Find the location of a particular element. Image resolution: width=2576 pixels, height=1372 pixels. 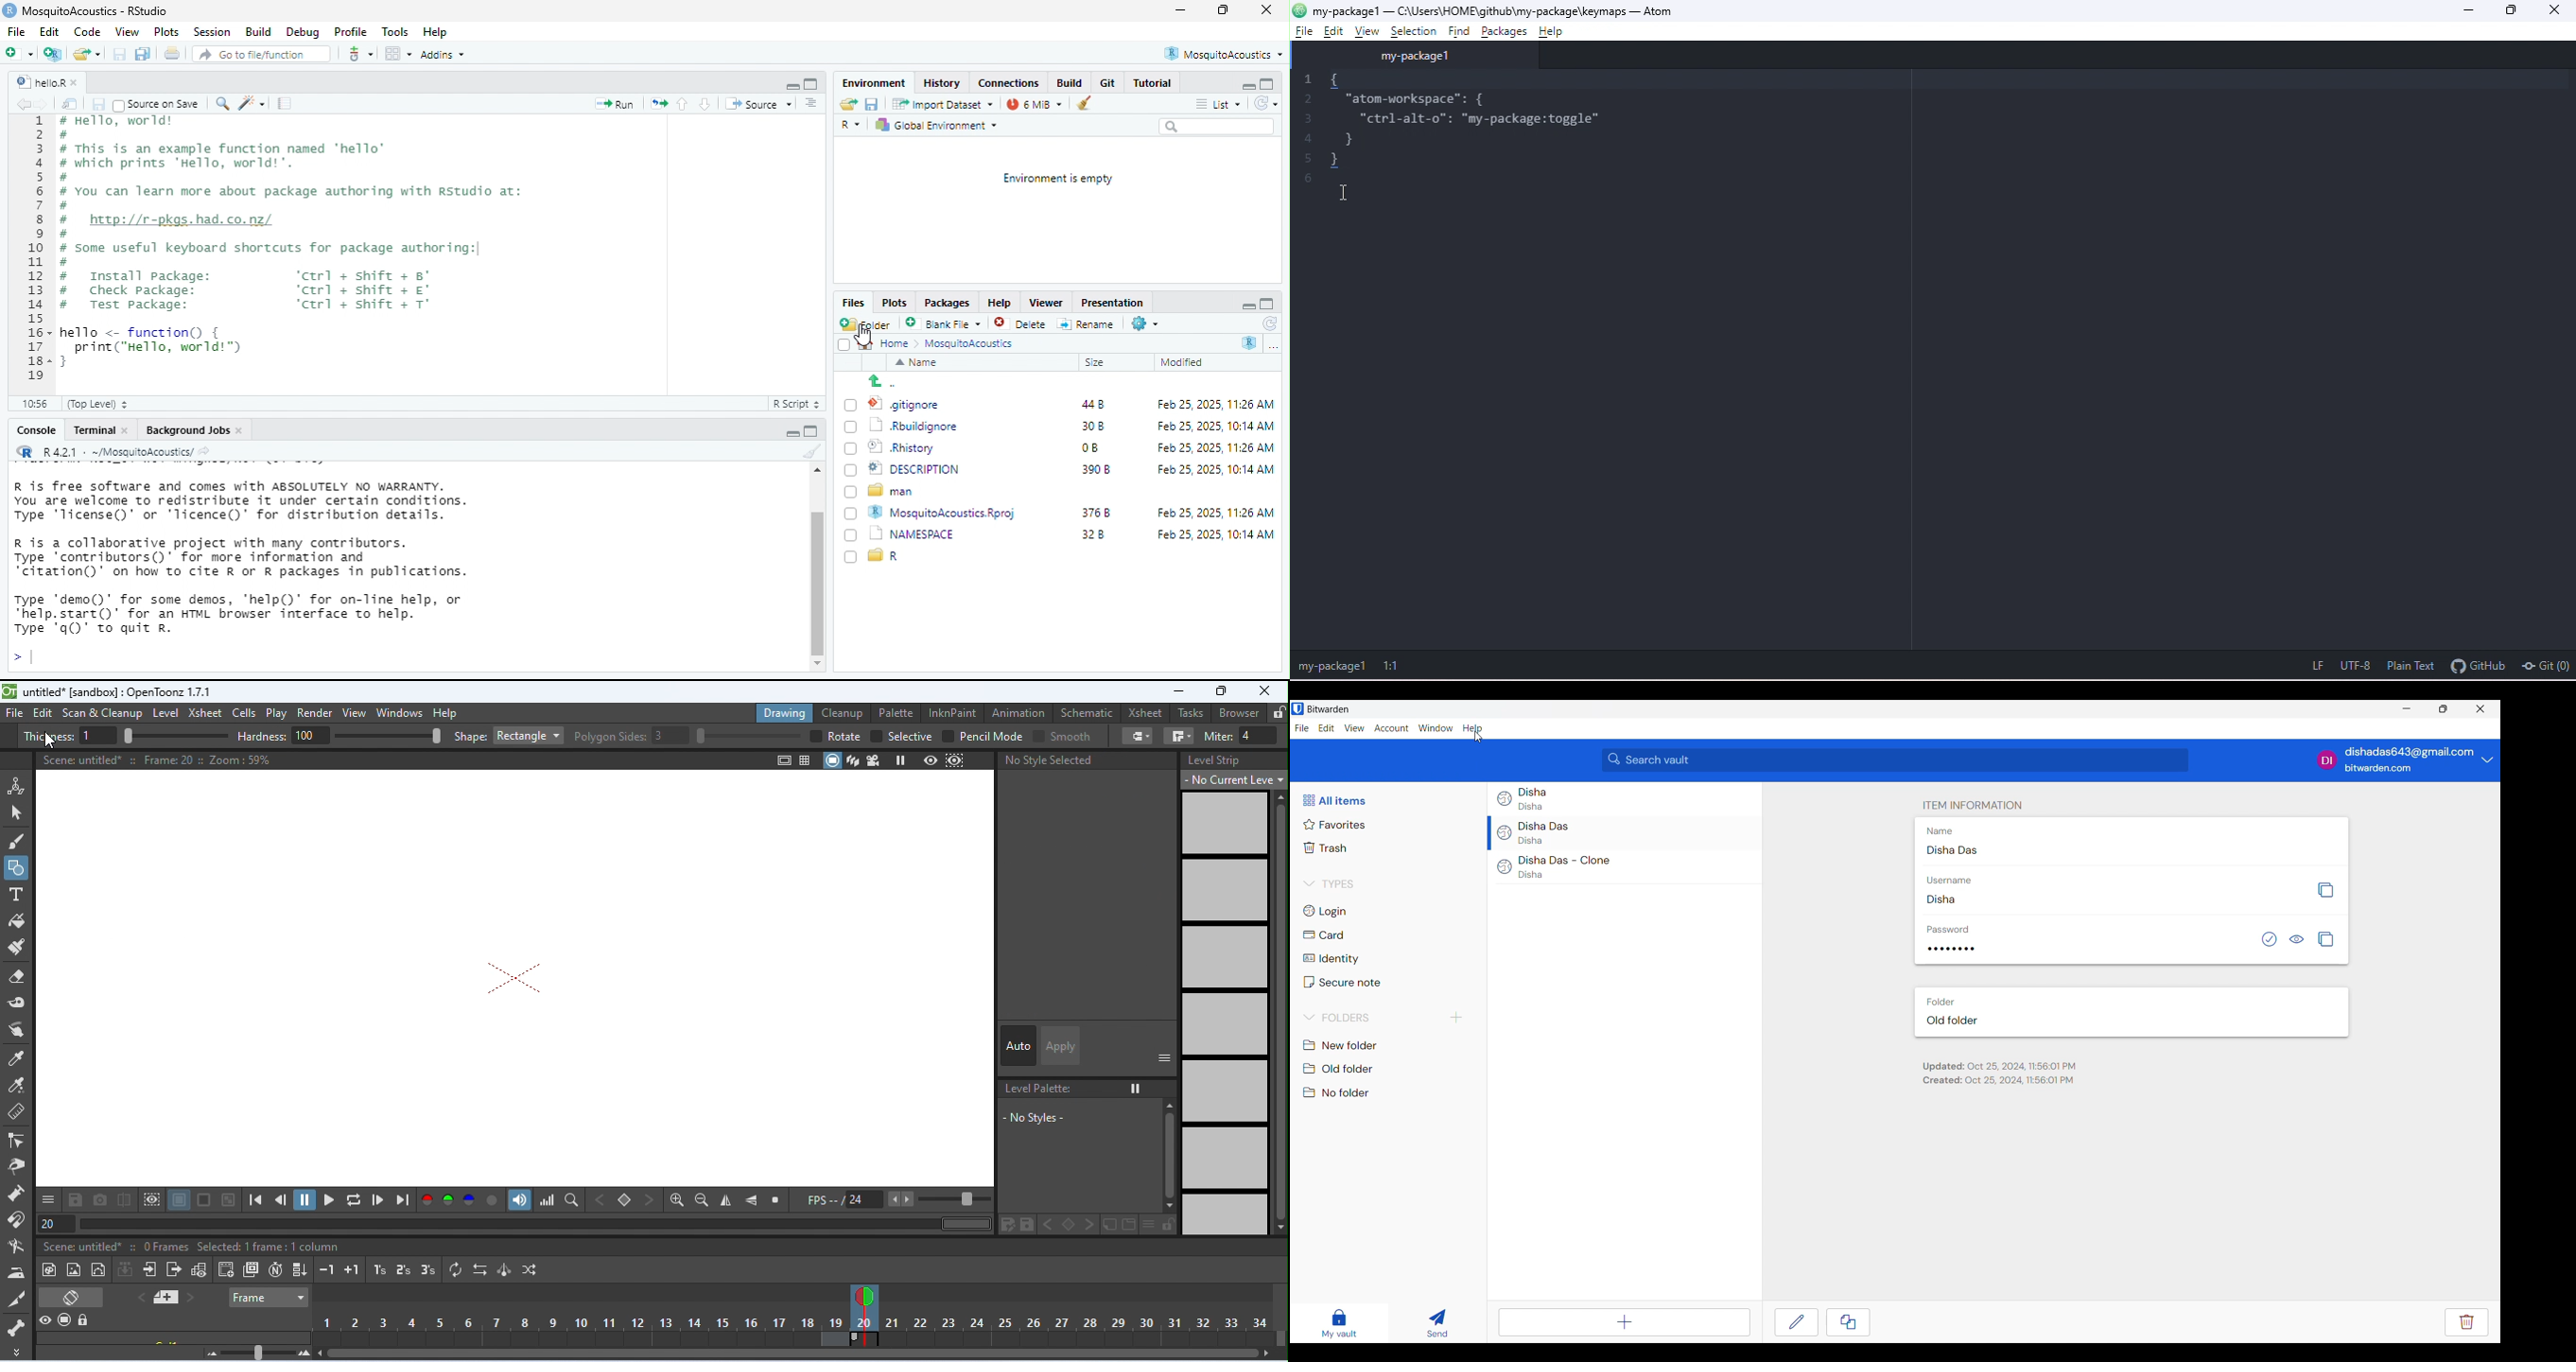

scene untitled is located at coordinates (81, 1246).